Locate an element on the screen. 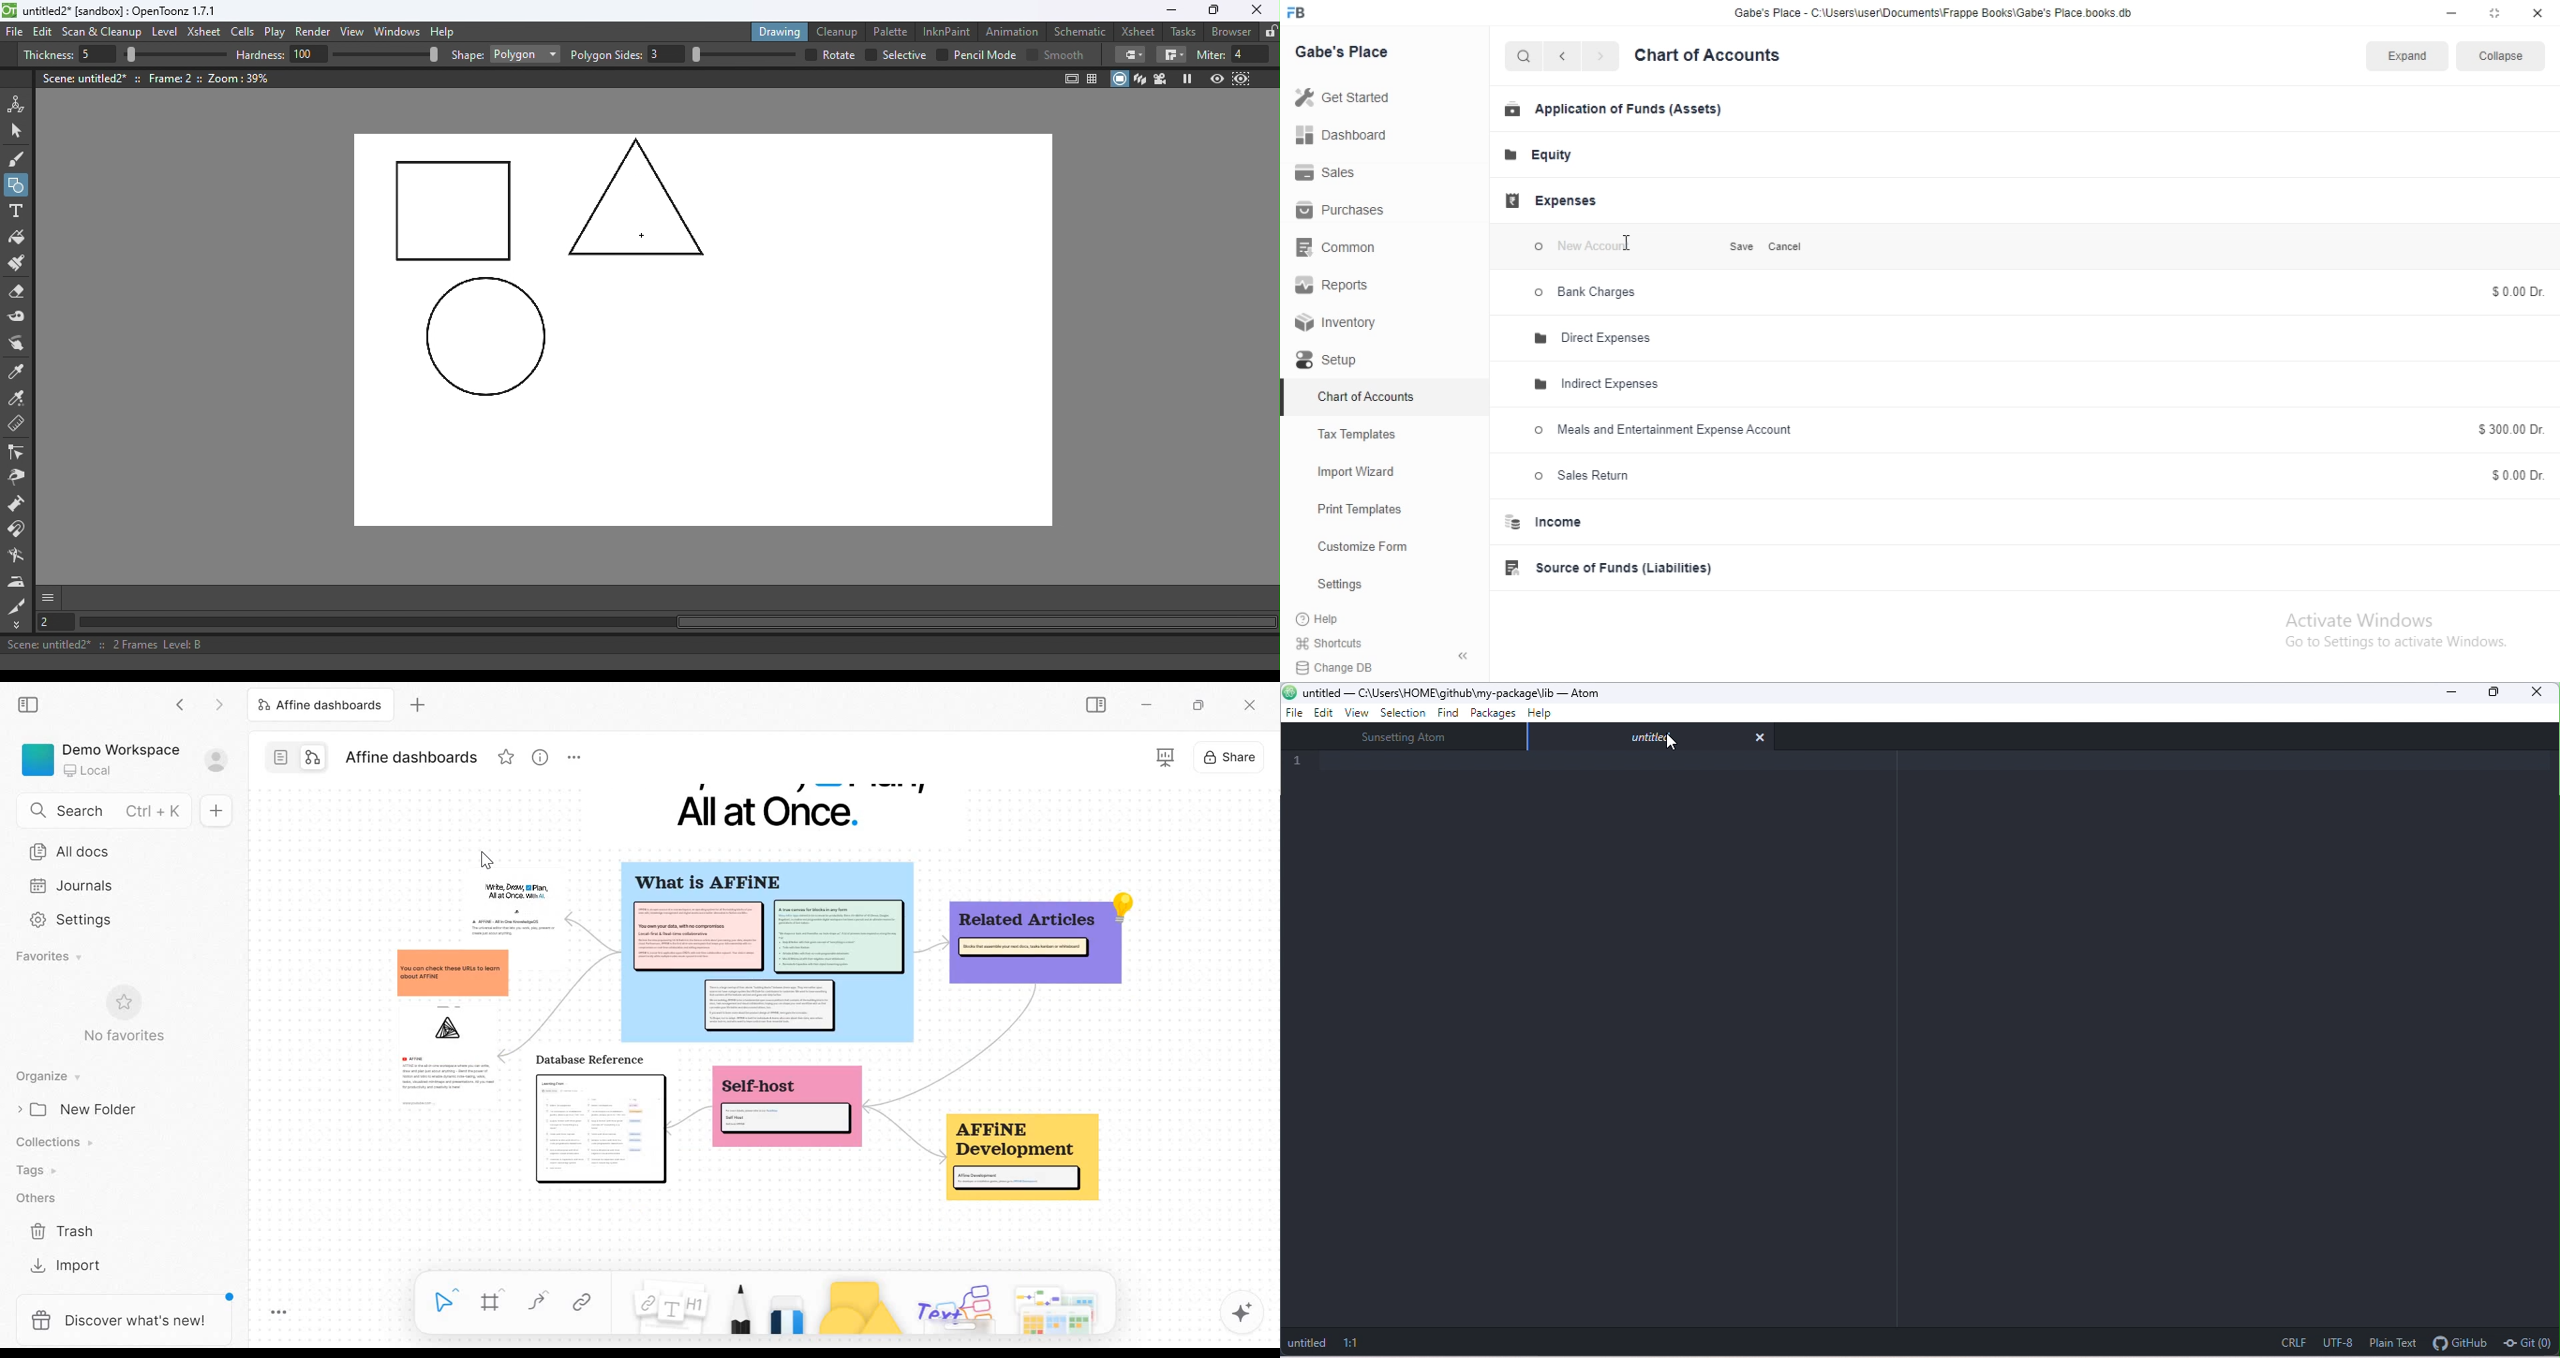  git is located at coordinates (2528, 1341).